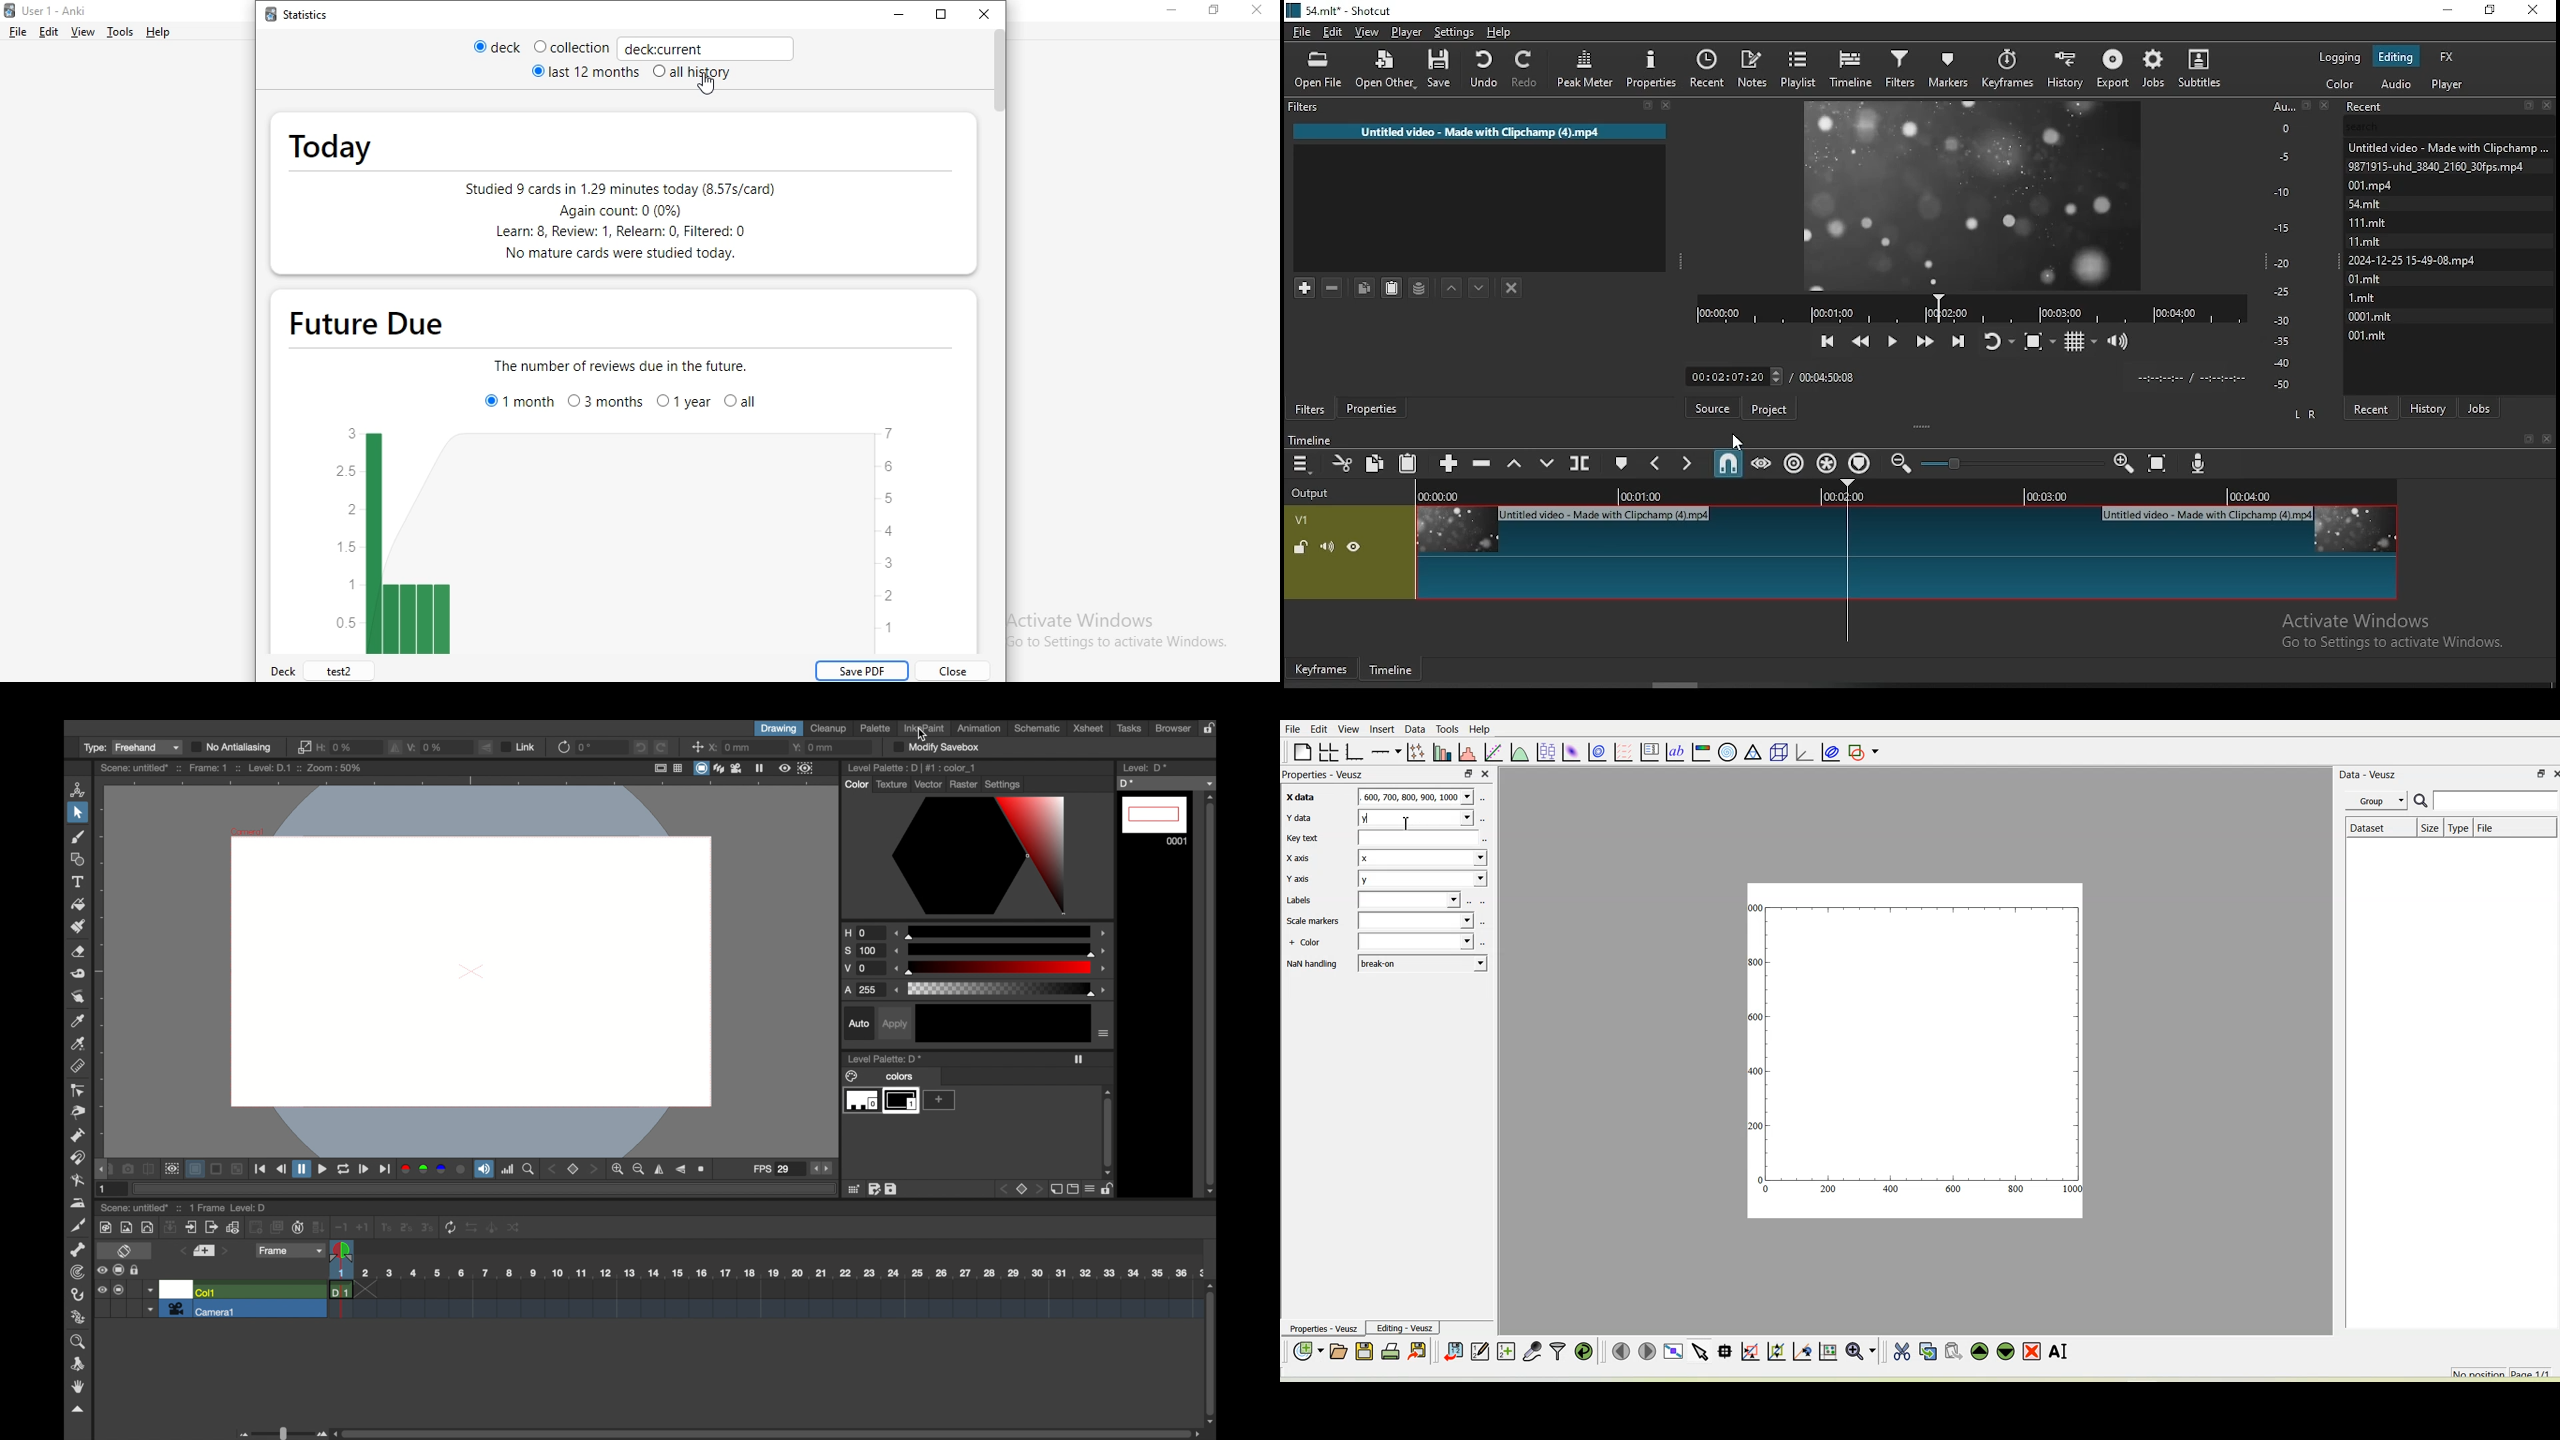 This screenshot has width=2576, height=1456. I want to click on history, so click(2069, 71).